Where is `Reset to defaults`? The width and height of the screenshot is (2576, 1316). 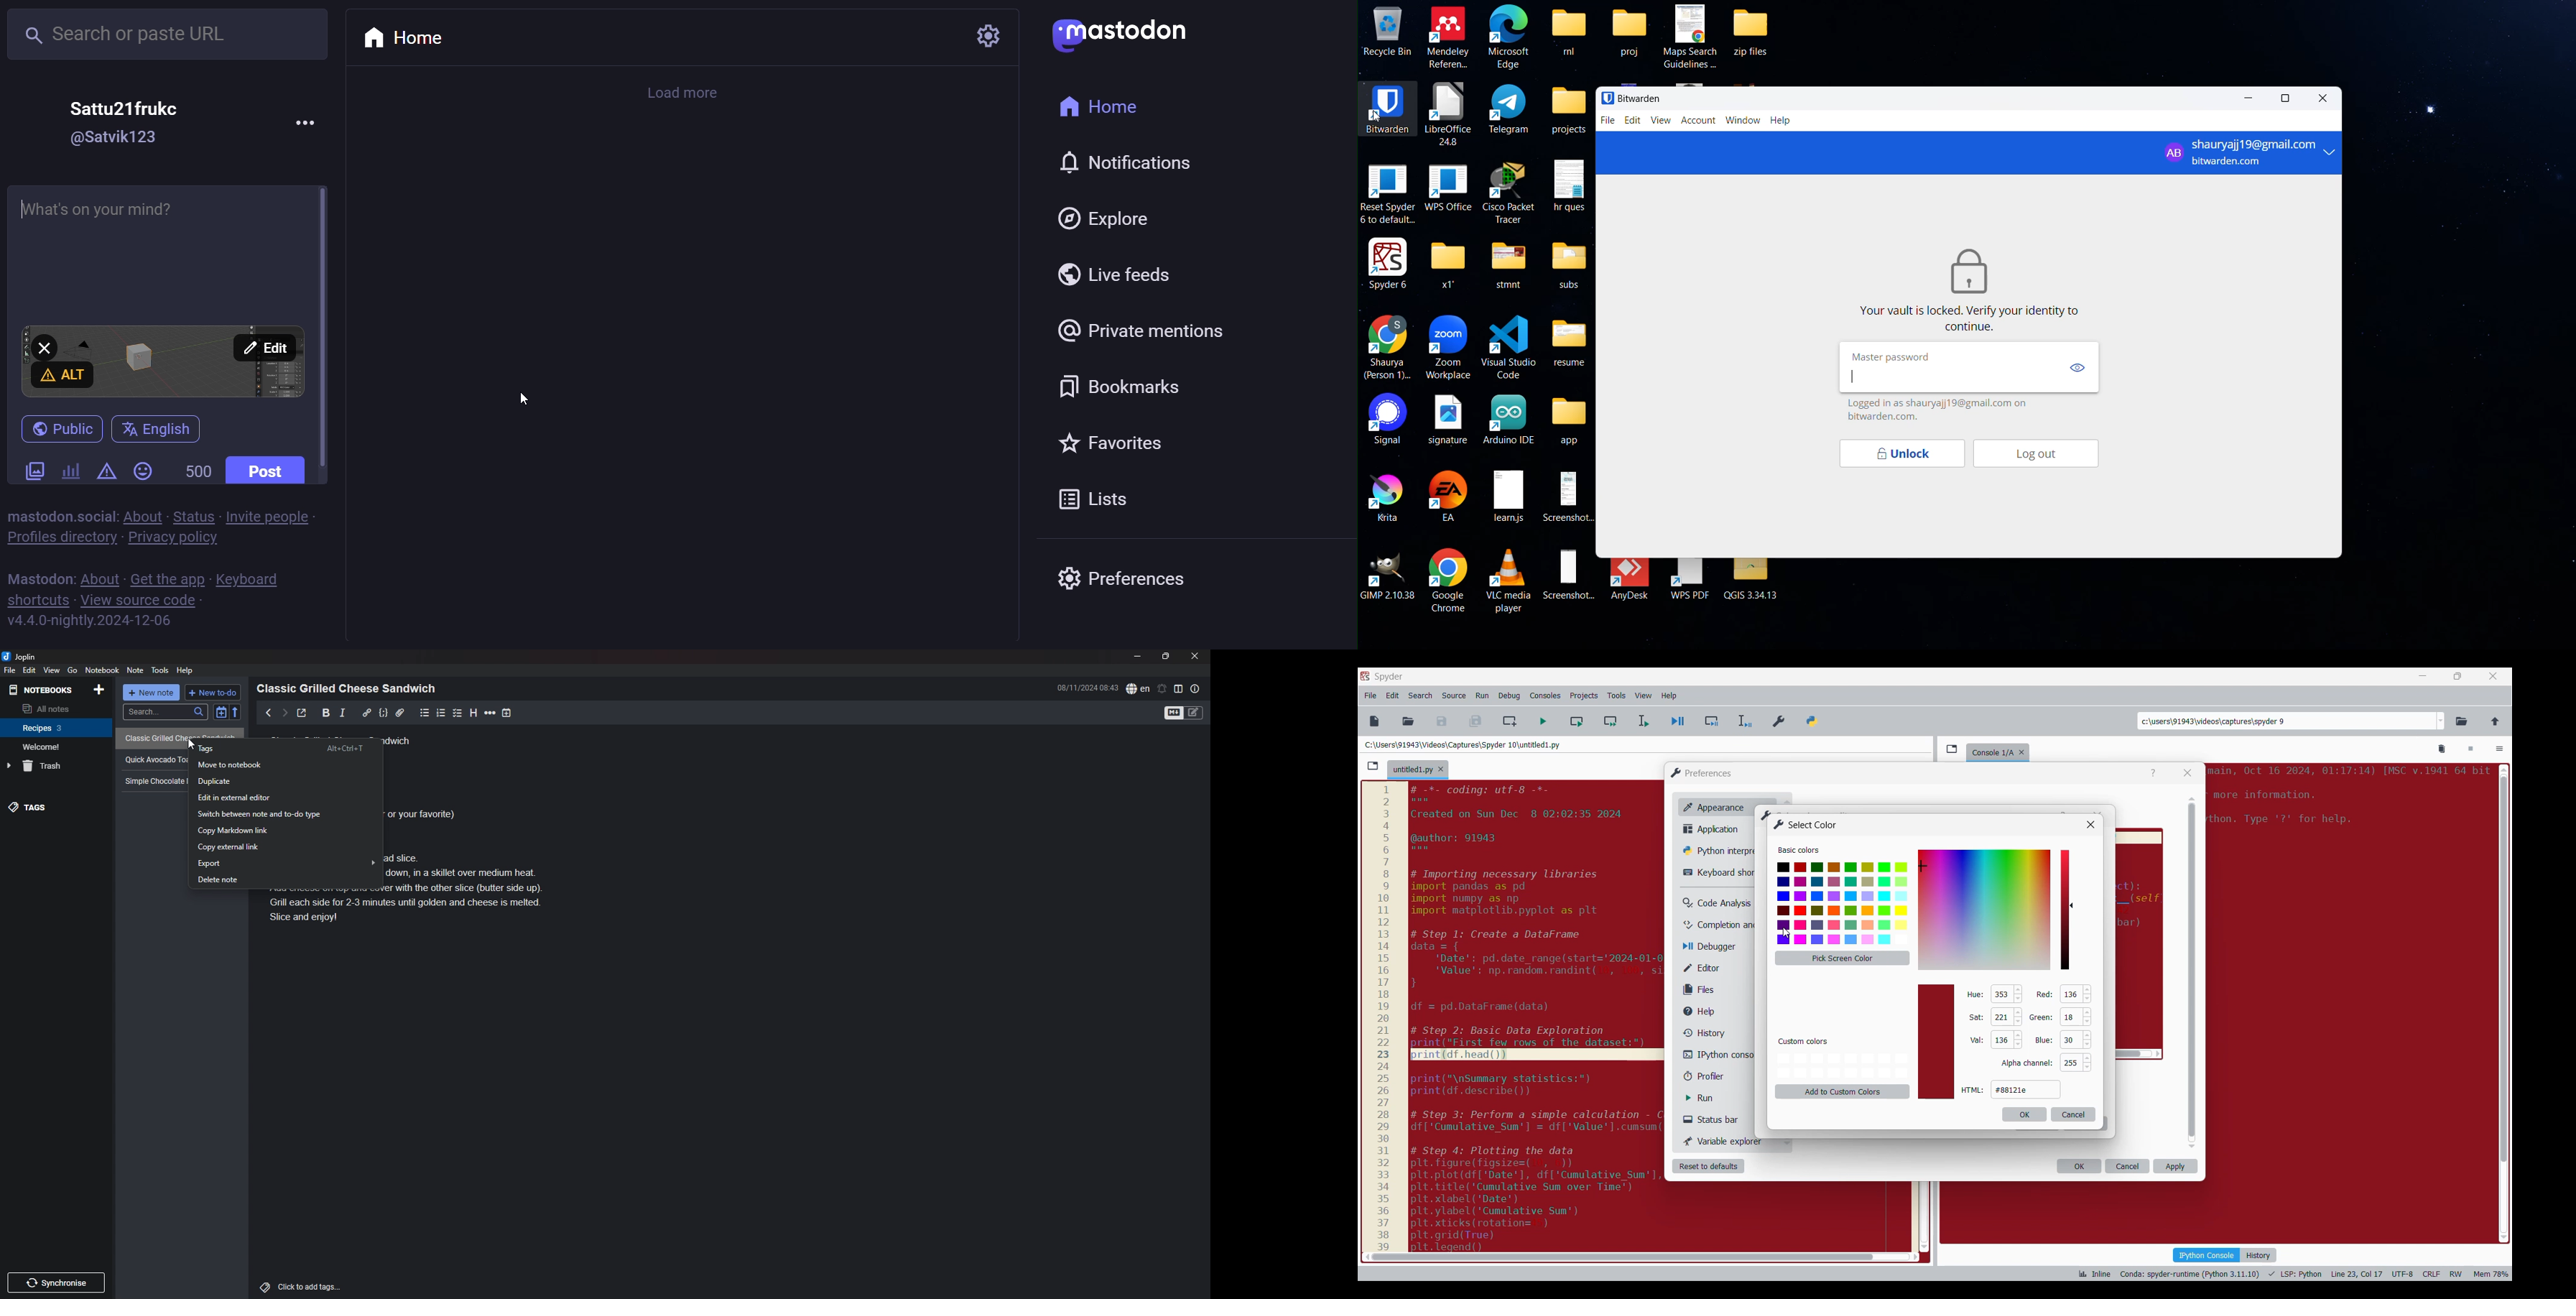
Reset to defaults is located at coordinates (1708, 1166).